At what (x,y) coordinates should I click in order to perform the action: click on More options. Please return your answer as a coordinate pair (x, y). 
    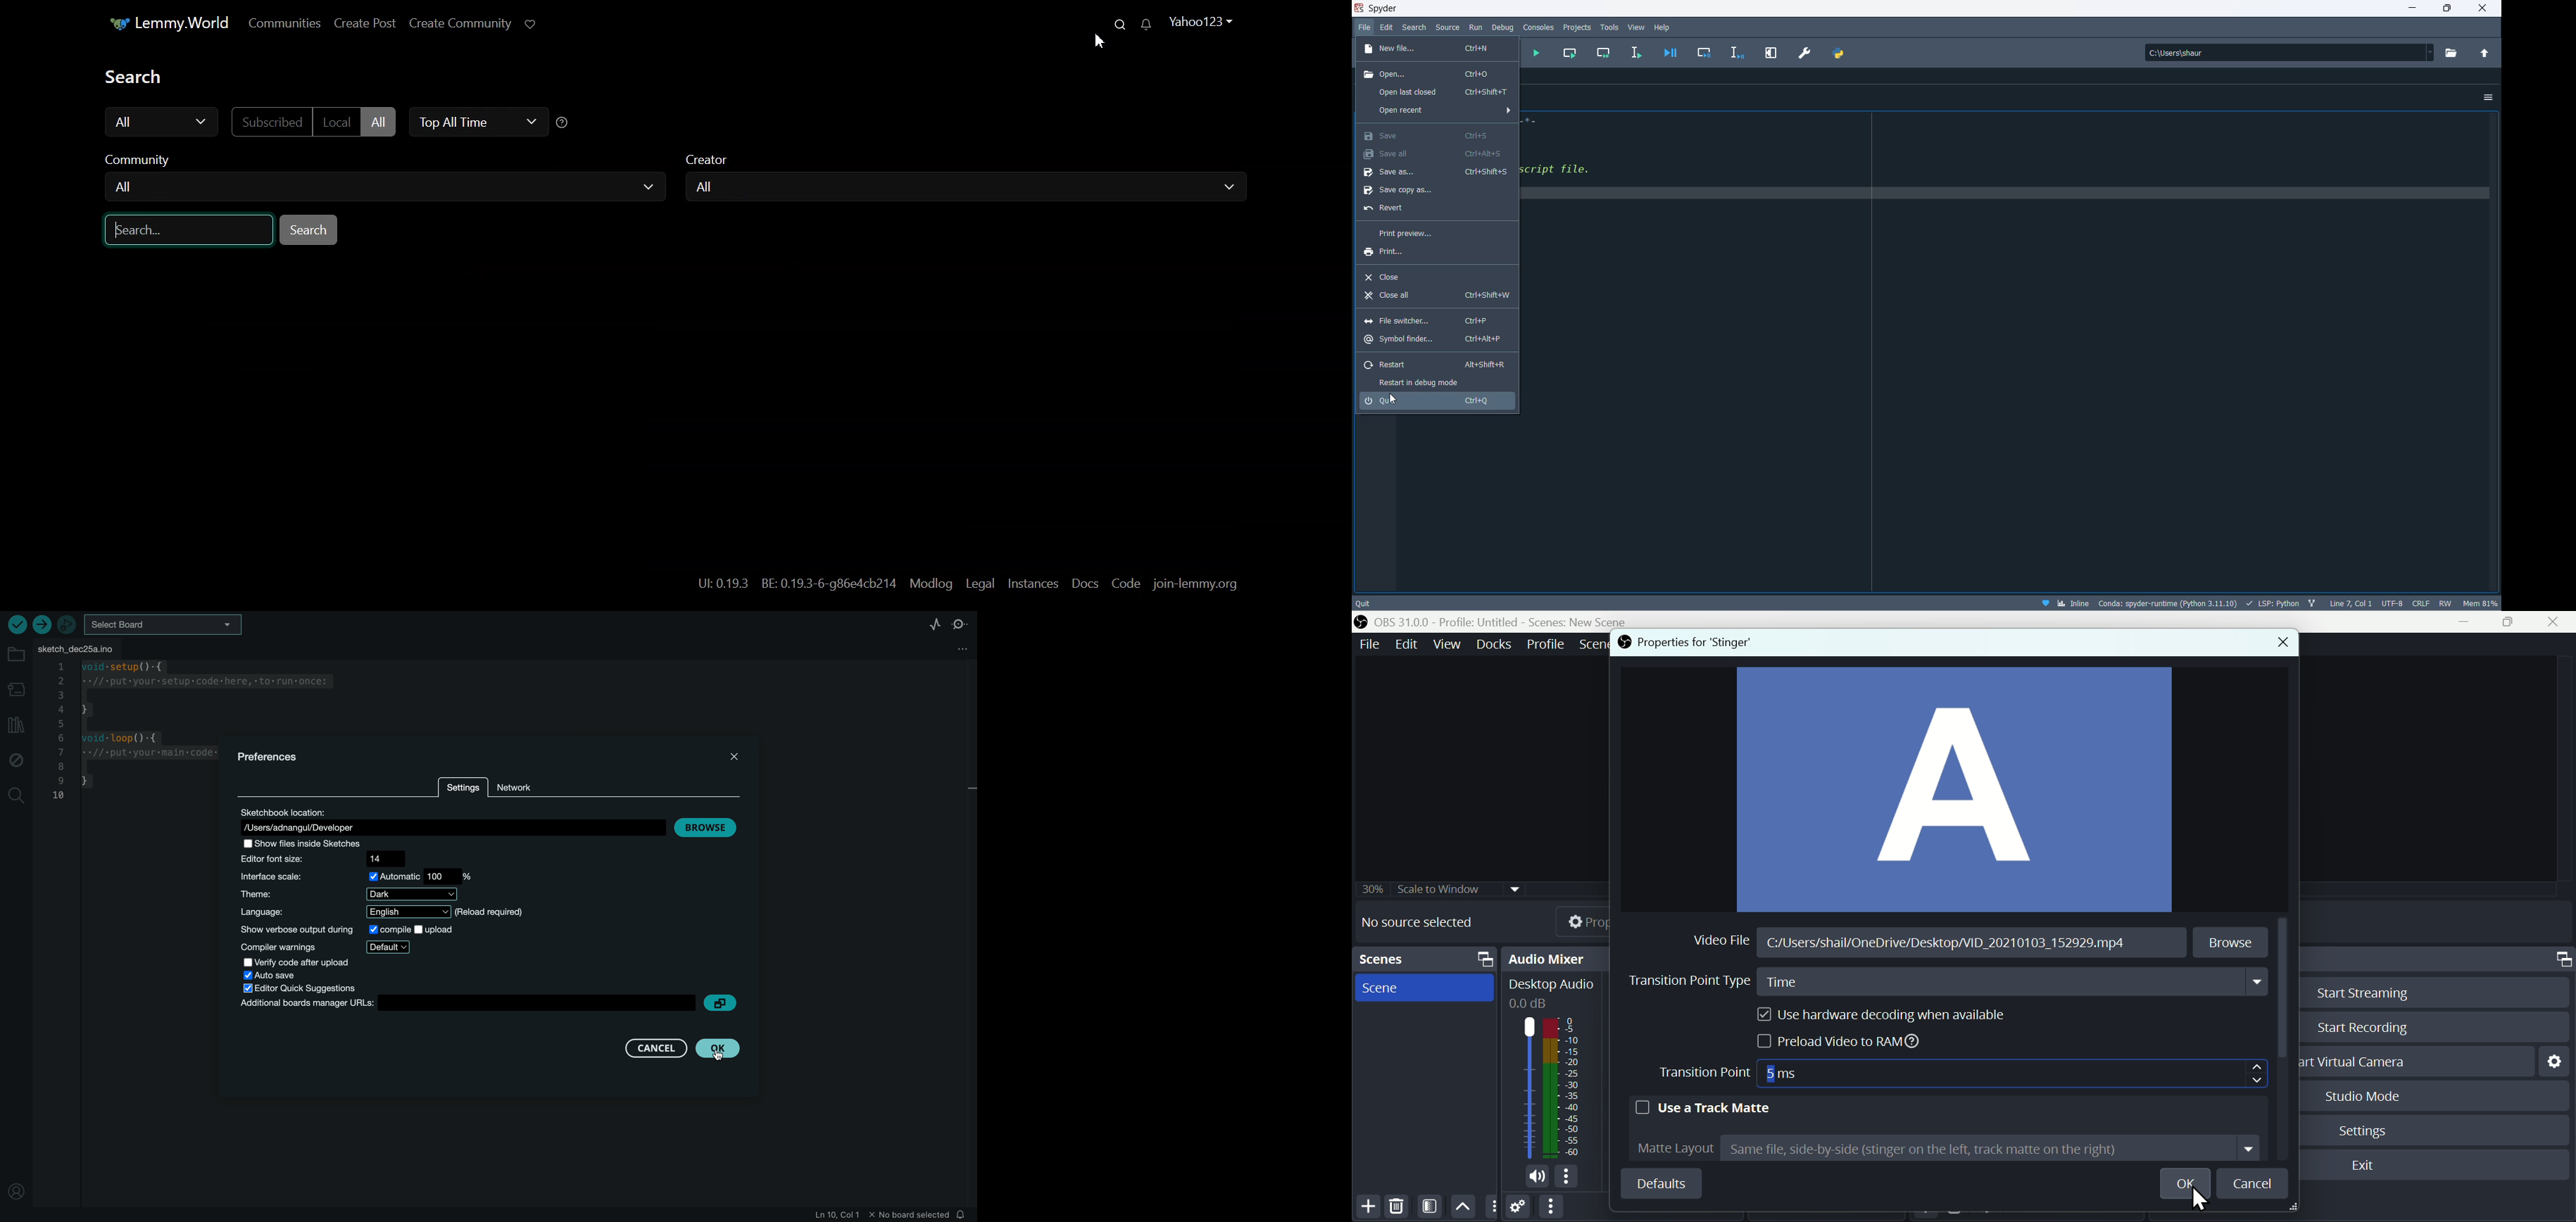
    Looking at the image, I should click on (1550, 1207).